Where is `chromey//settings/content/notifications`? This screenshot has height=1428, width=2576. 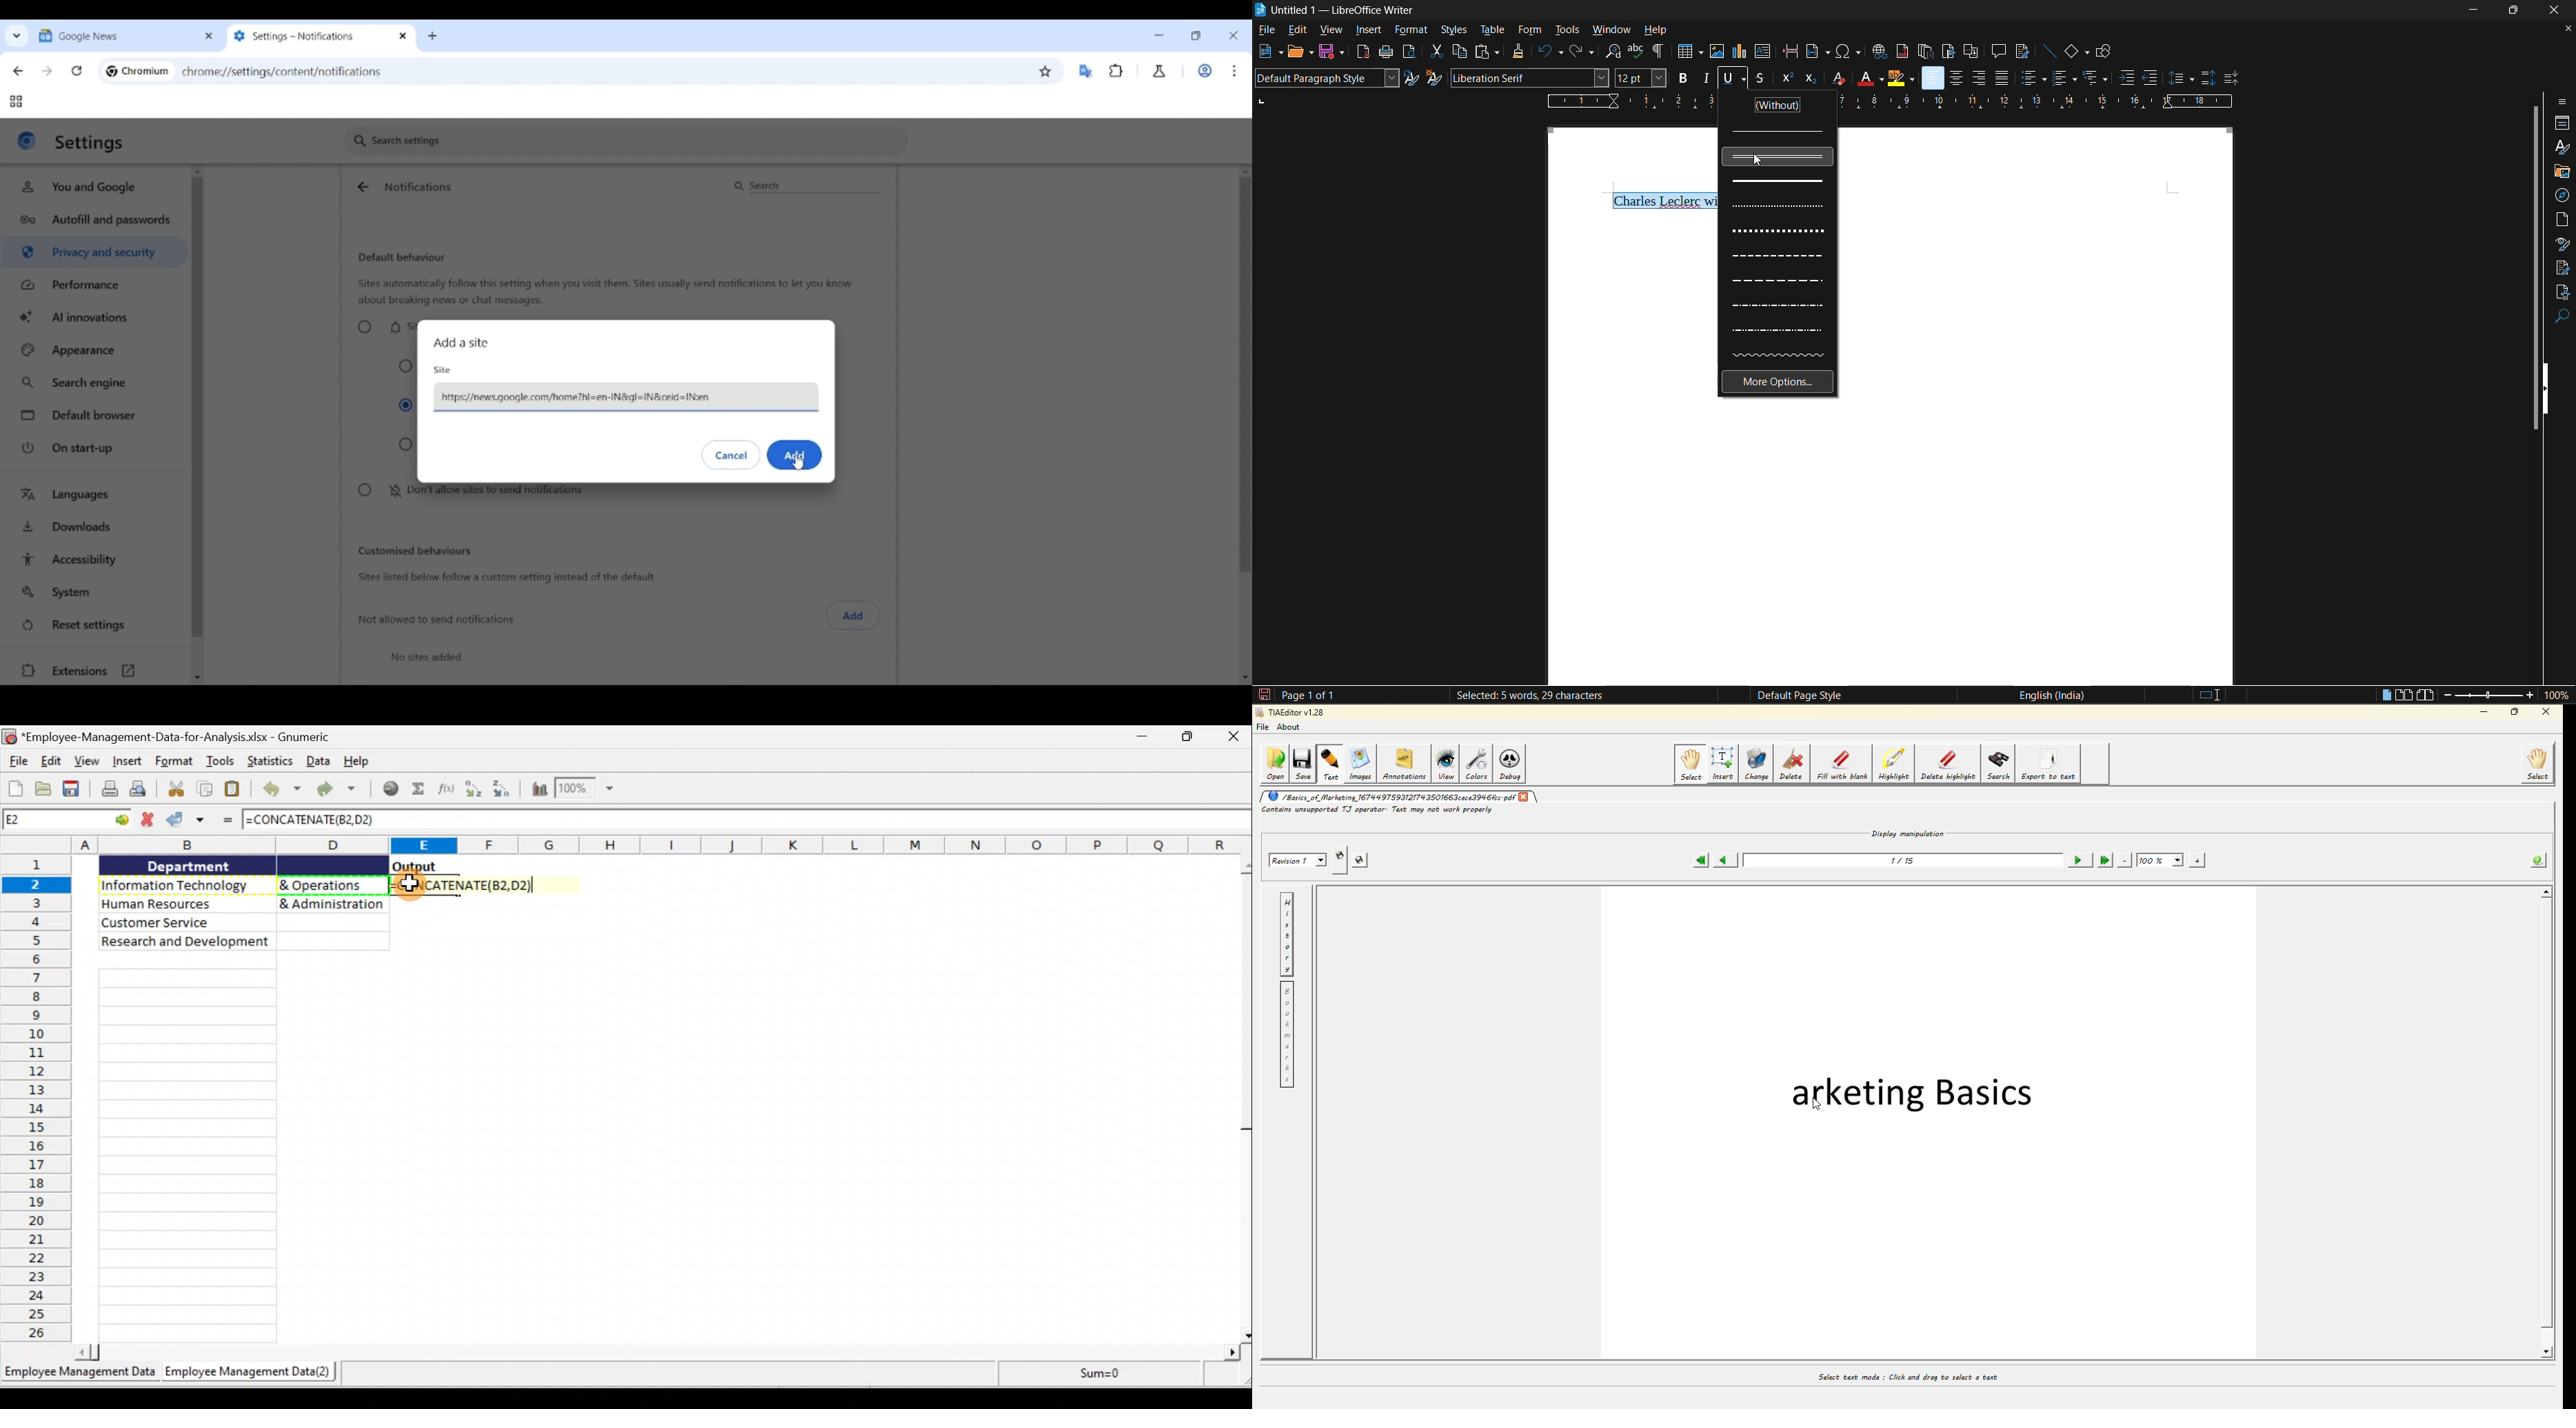 chromey//settings/content/notifications is located at coordinates (282, 70).